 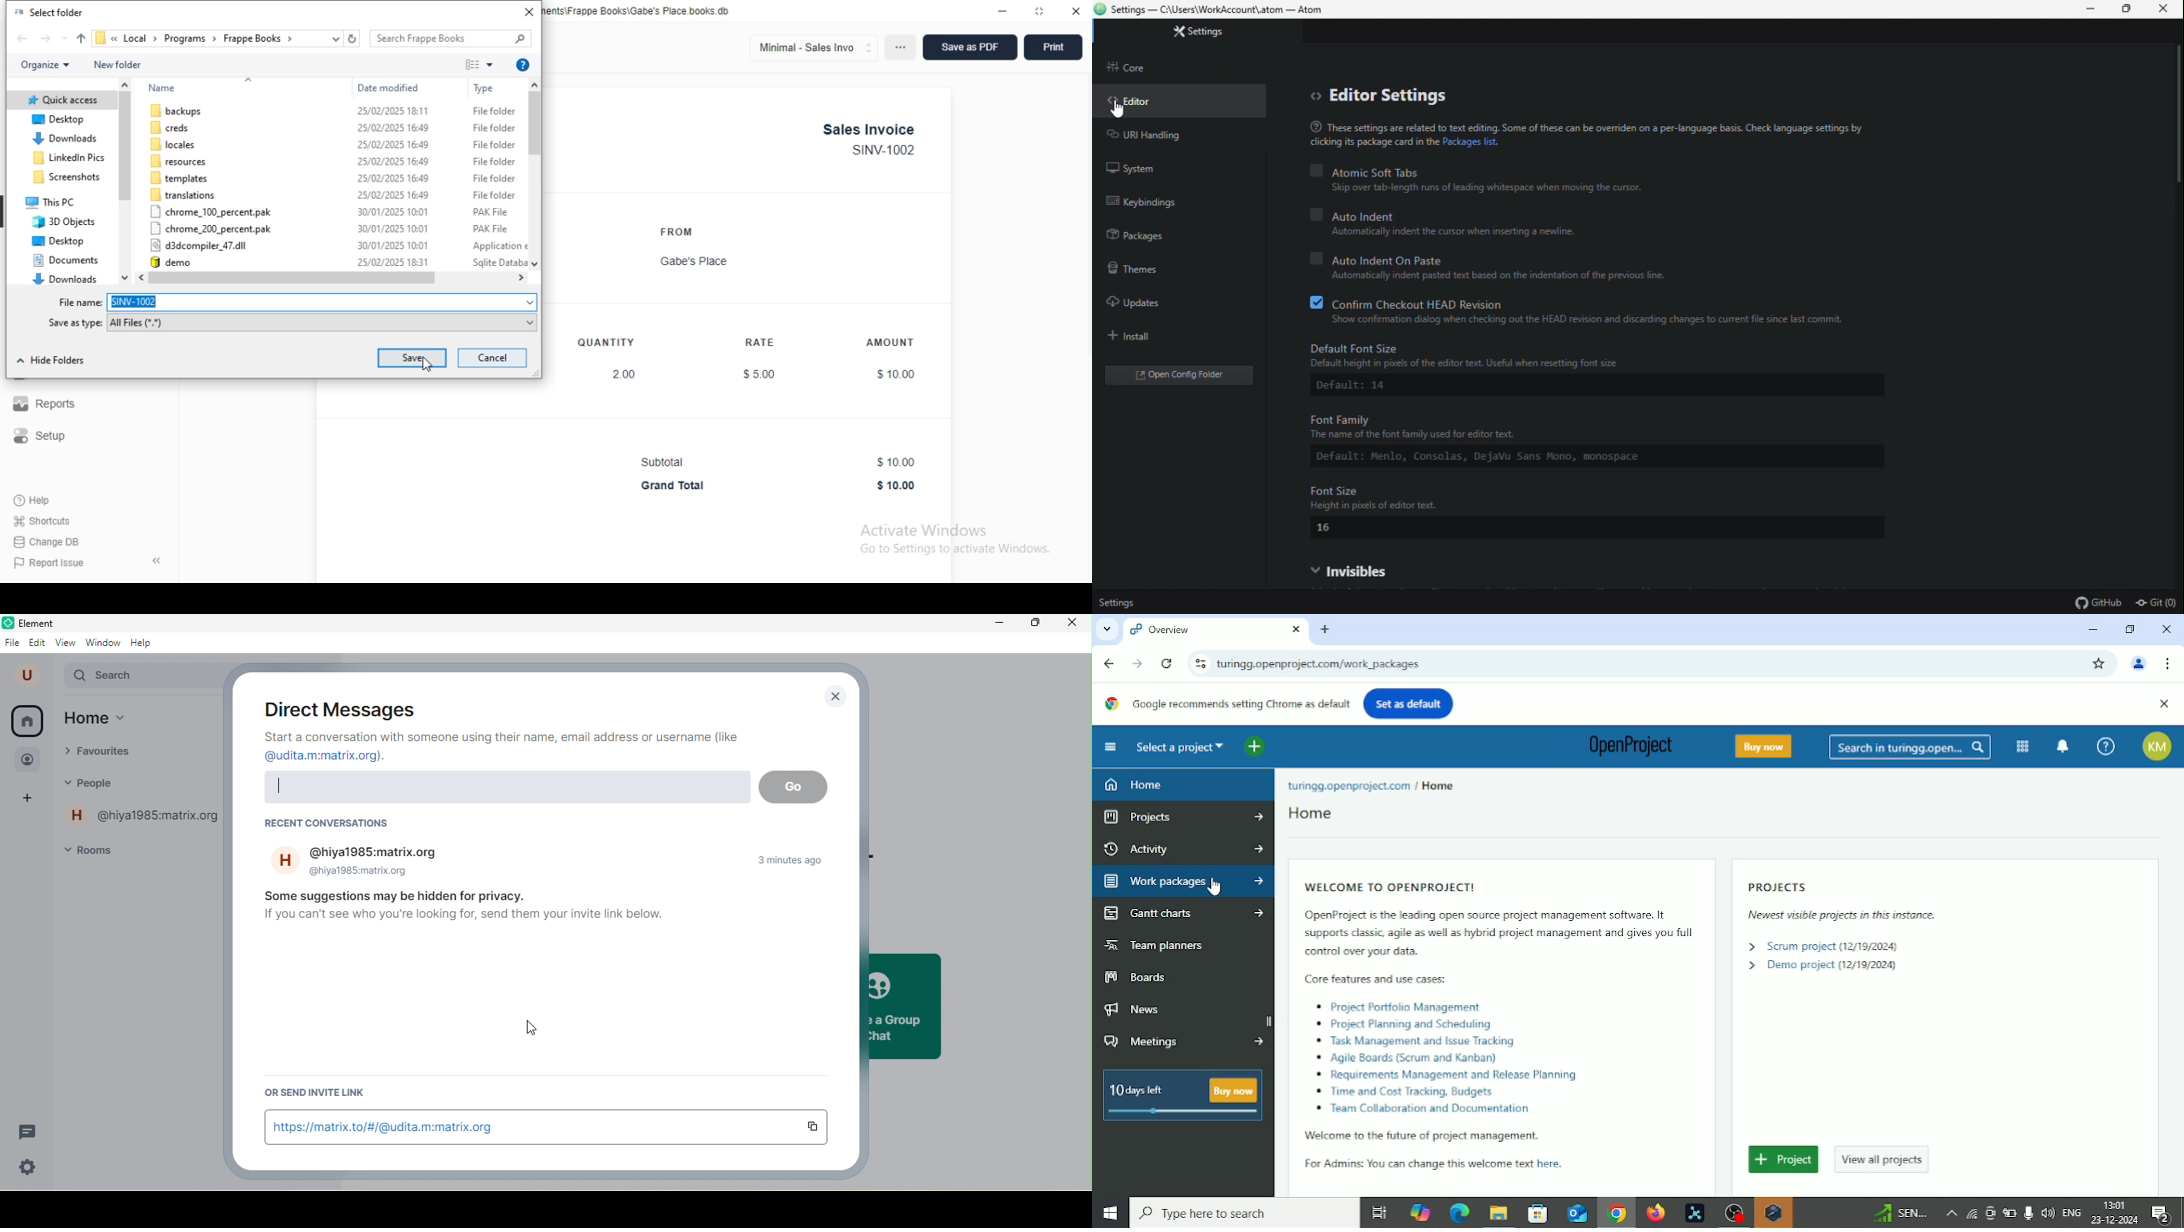 What do you see at coordinates (45, 38) in the screenshot?
I see `forward` at bounding box center [45, 38].